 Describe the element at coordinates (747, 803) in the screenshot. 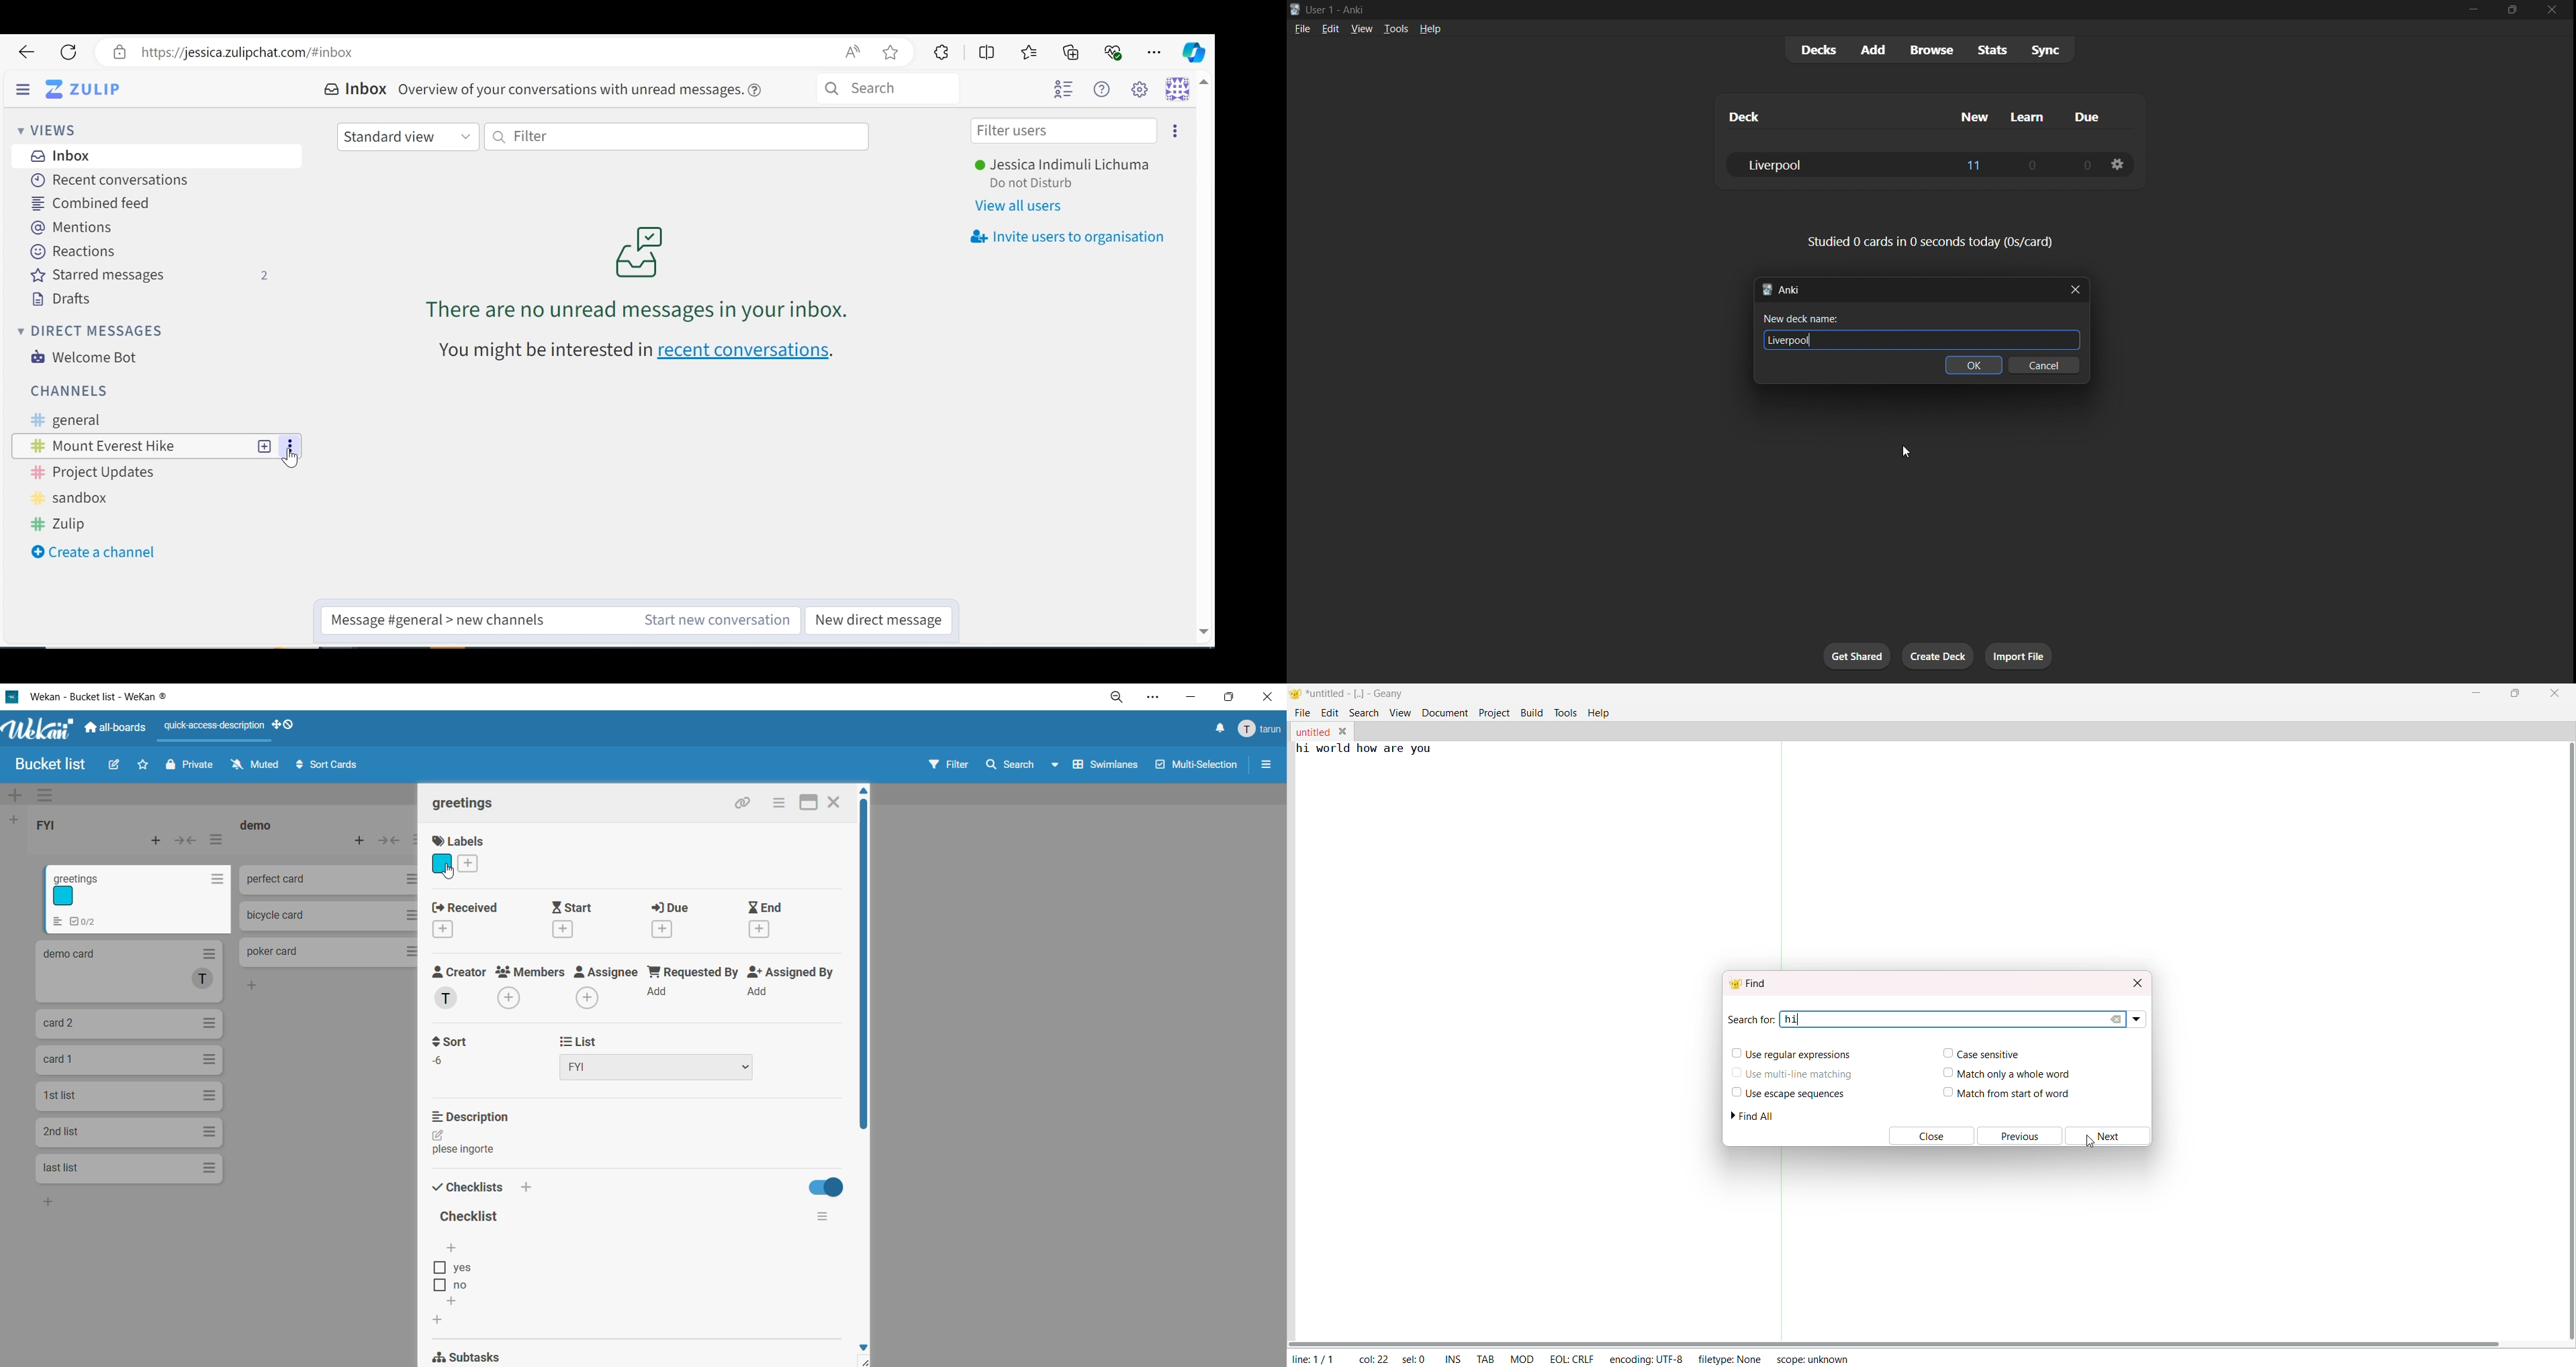

I see `copy link` at that location.